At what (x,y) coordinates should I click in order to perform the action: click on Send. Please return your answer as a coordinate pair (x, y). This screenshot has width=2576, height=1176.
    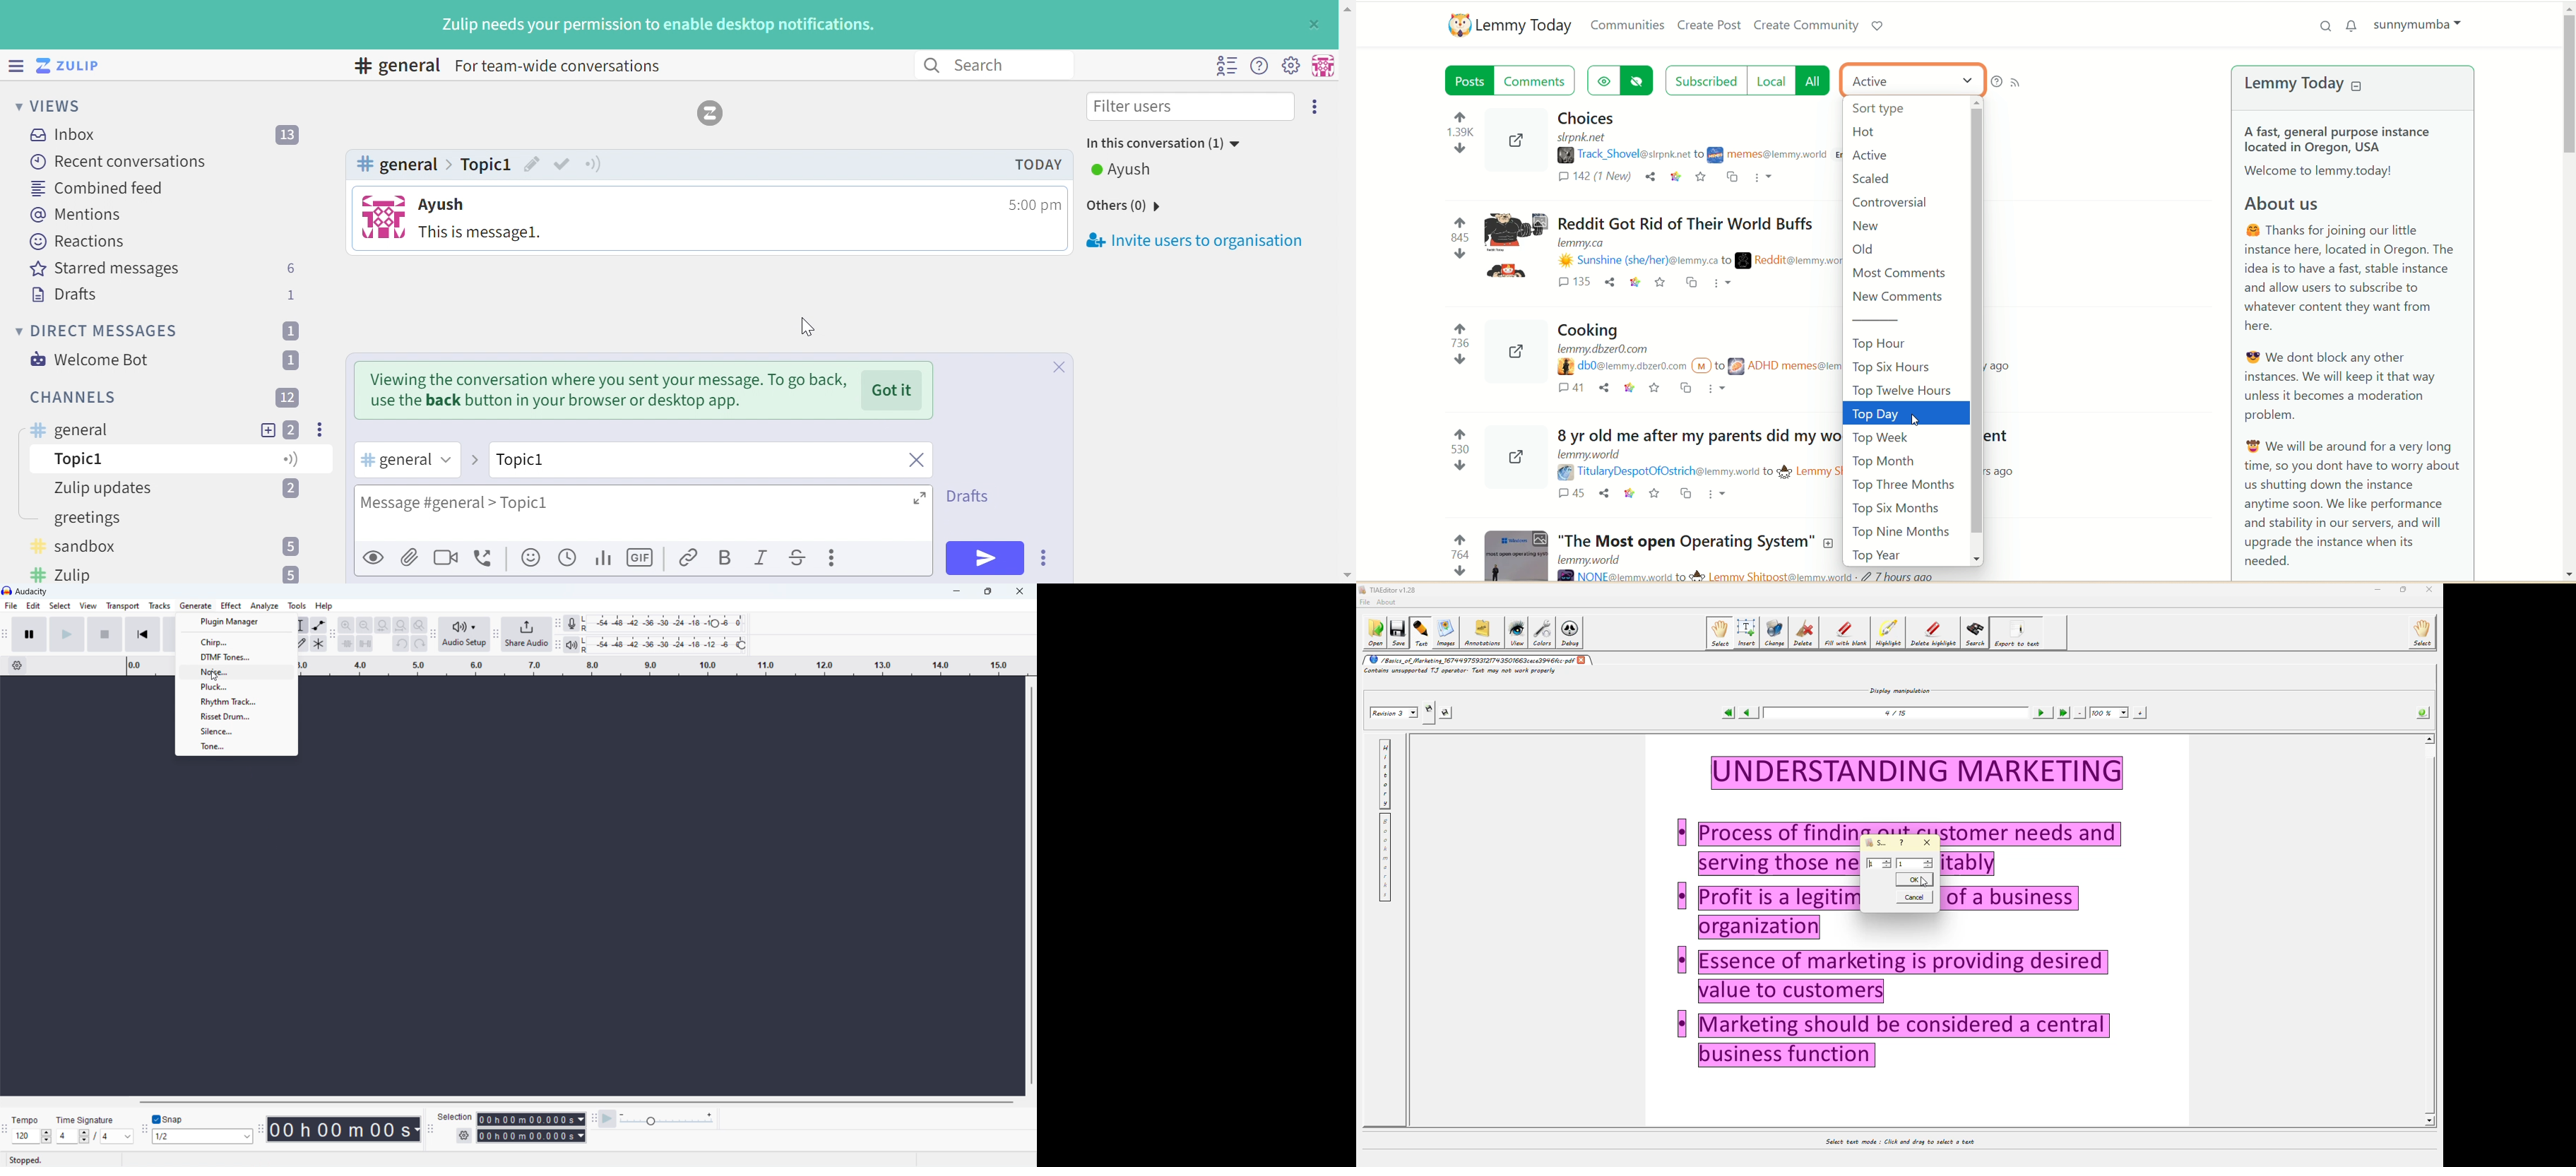
    Looking at the image, I should click on (985, 557).